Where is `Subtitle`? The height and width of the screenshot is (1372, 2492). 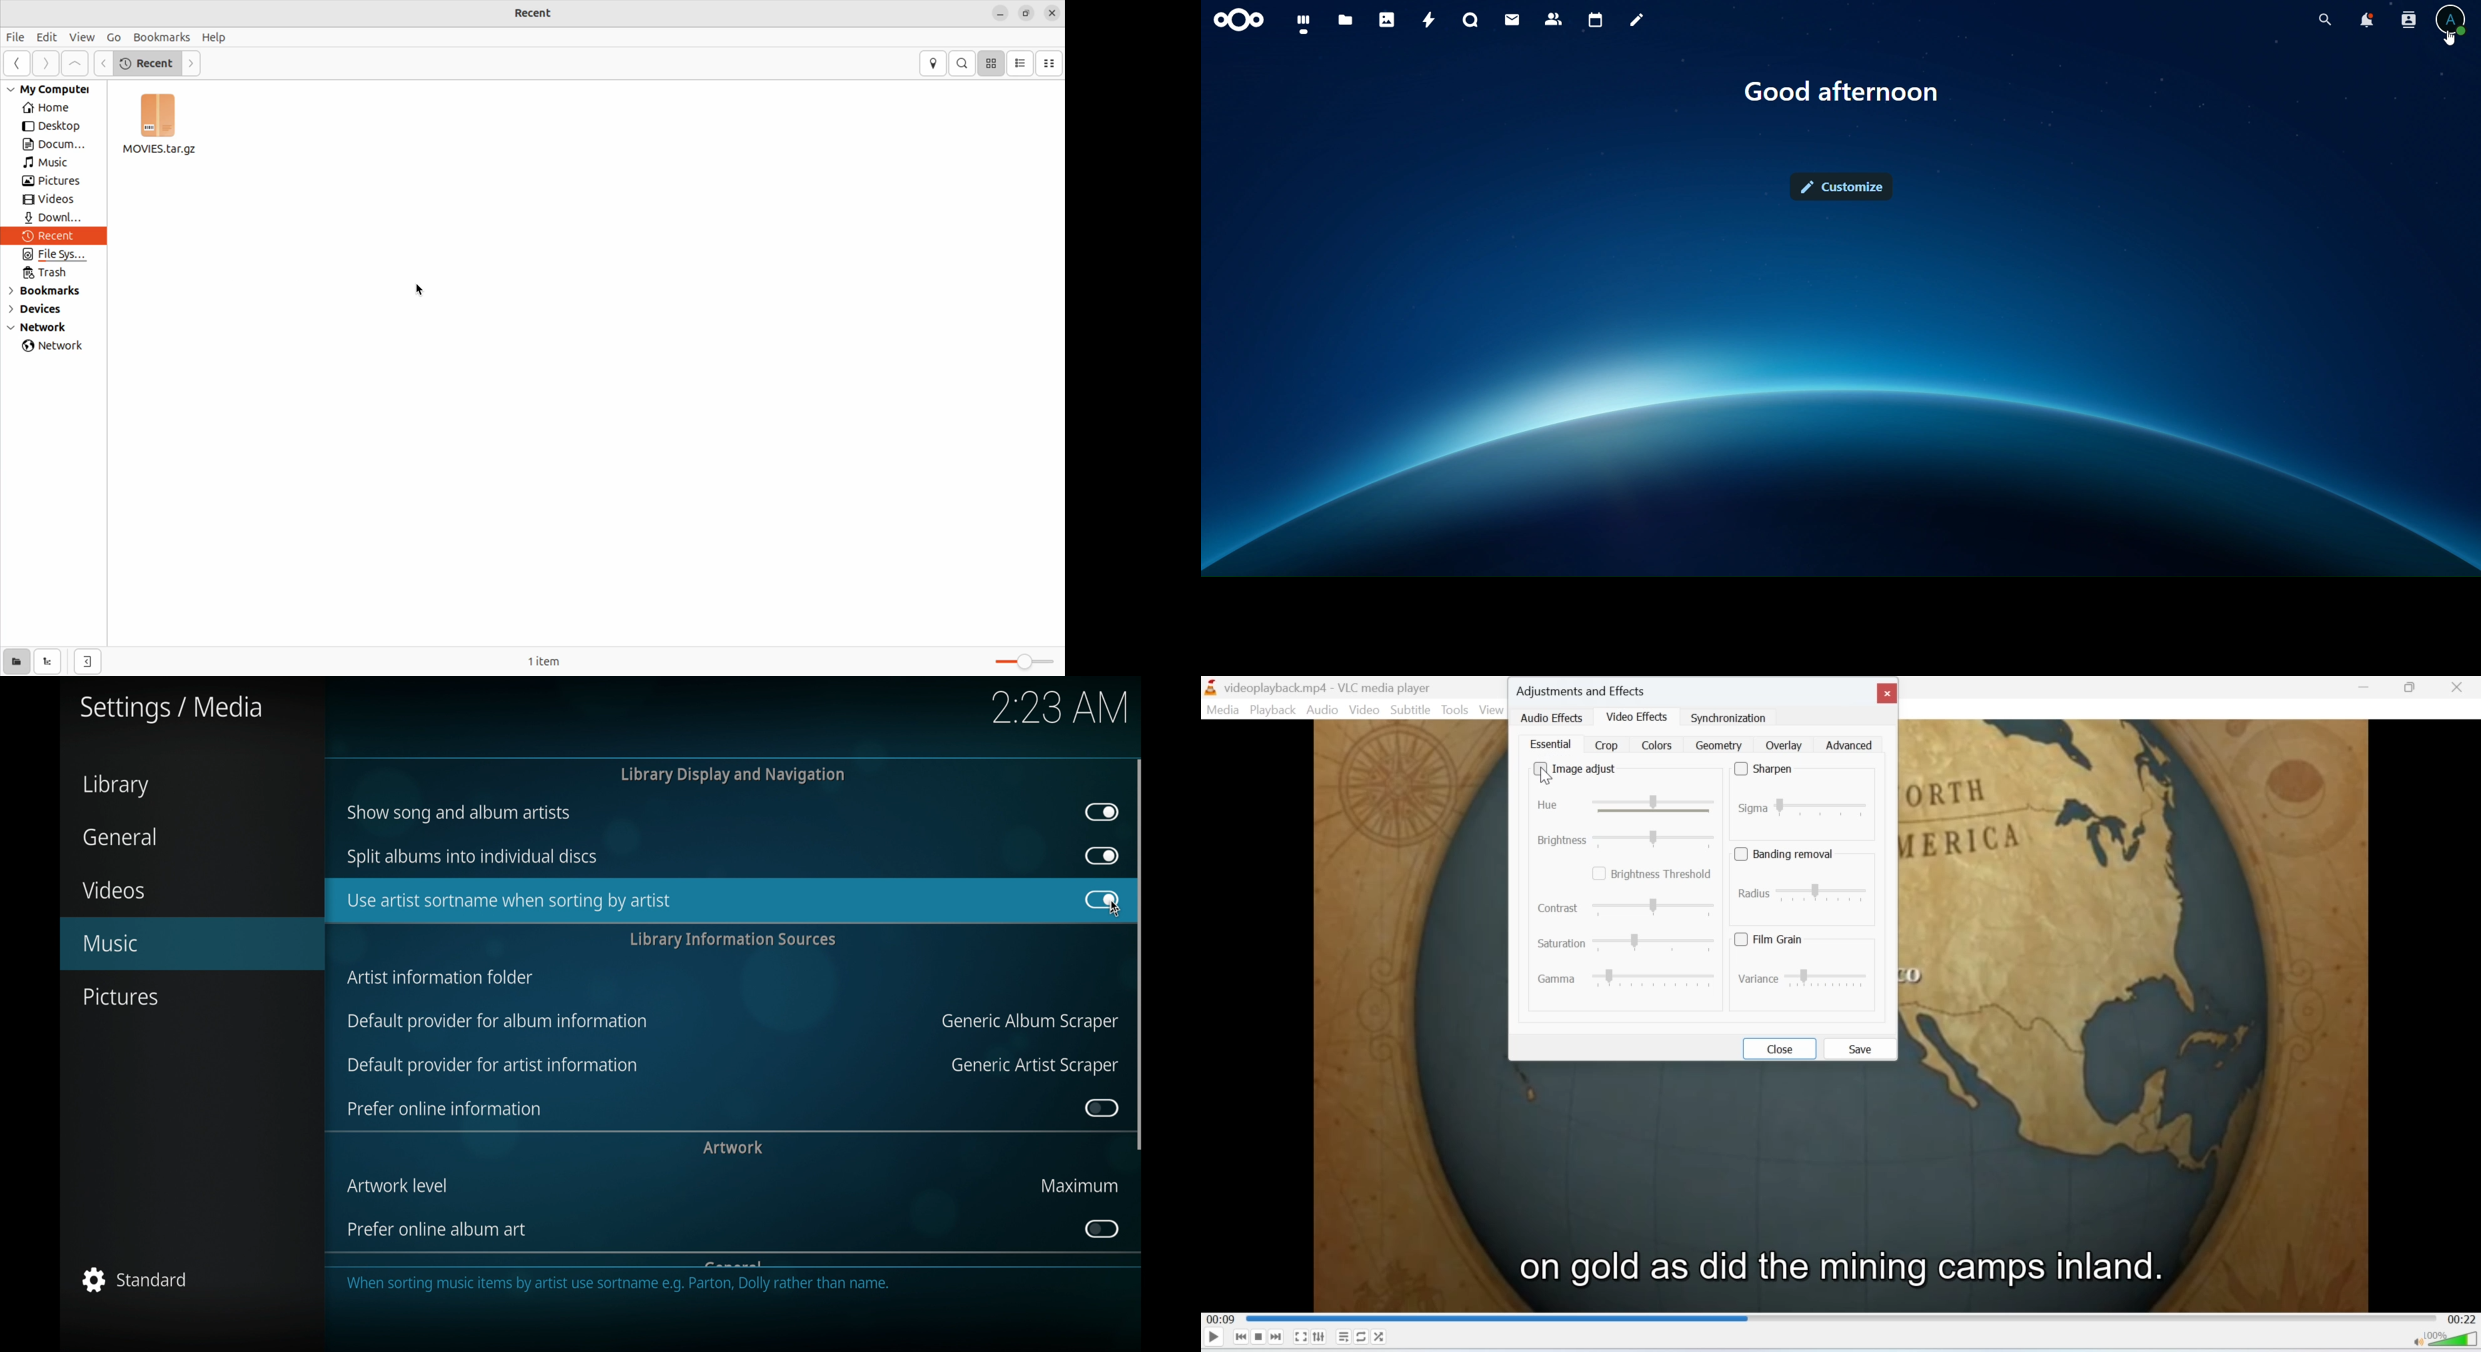
Subtitle is located at coordinates (1410, 711).